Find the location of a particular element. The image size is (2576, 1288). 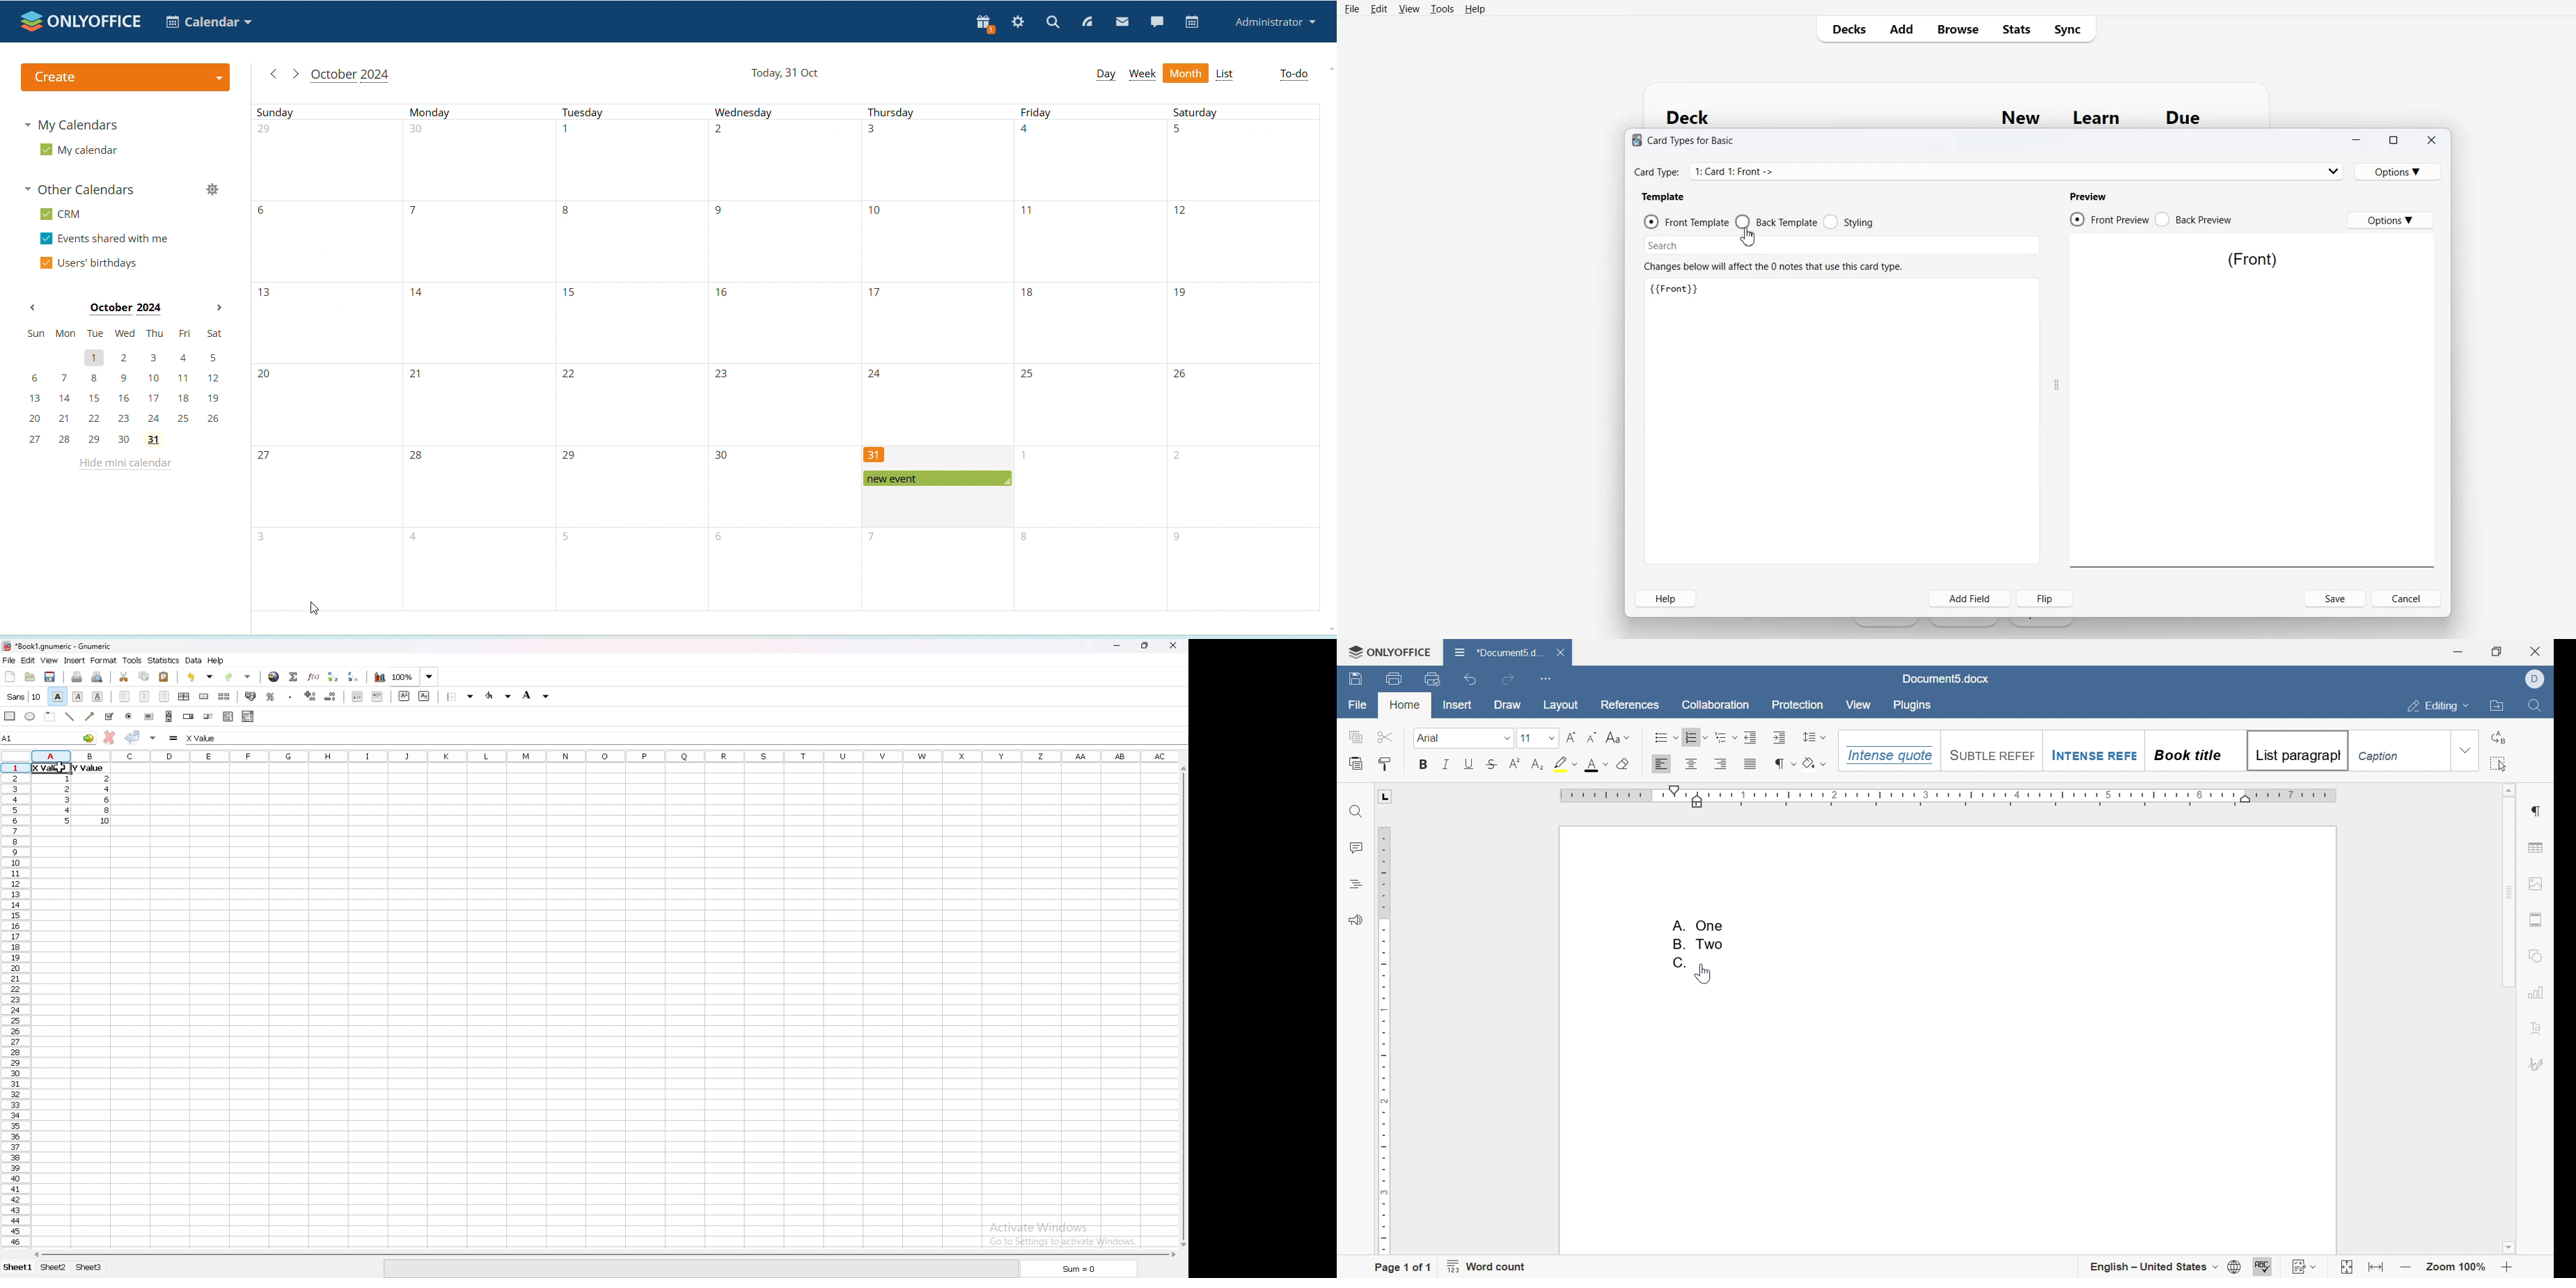

decrease indent is located at coordinates (358, 696).